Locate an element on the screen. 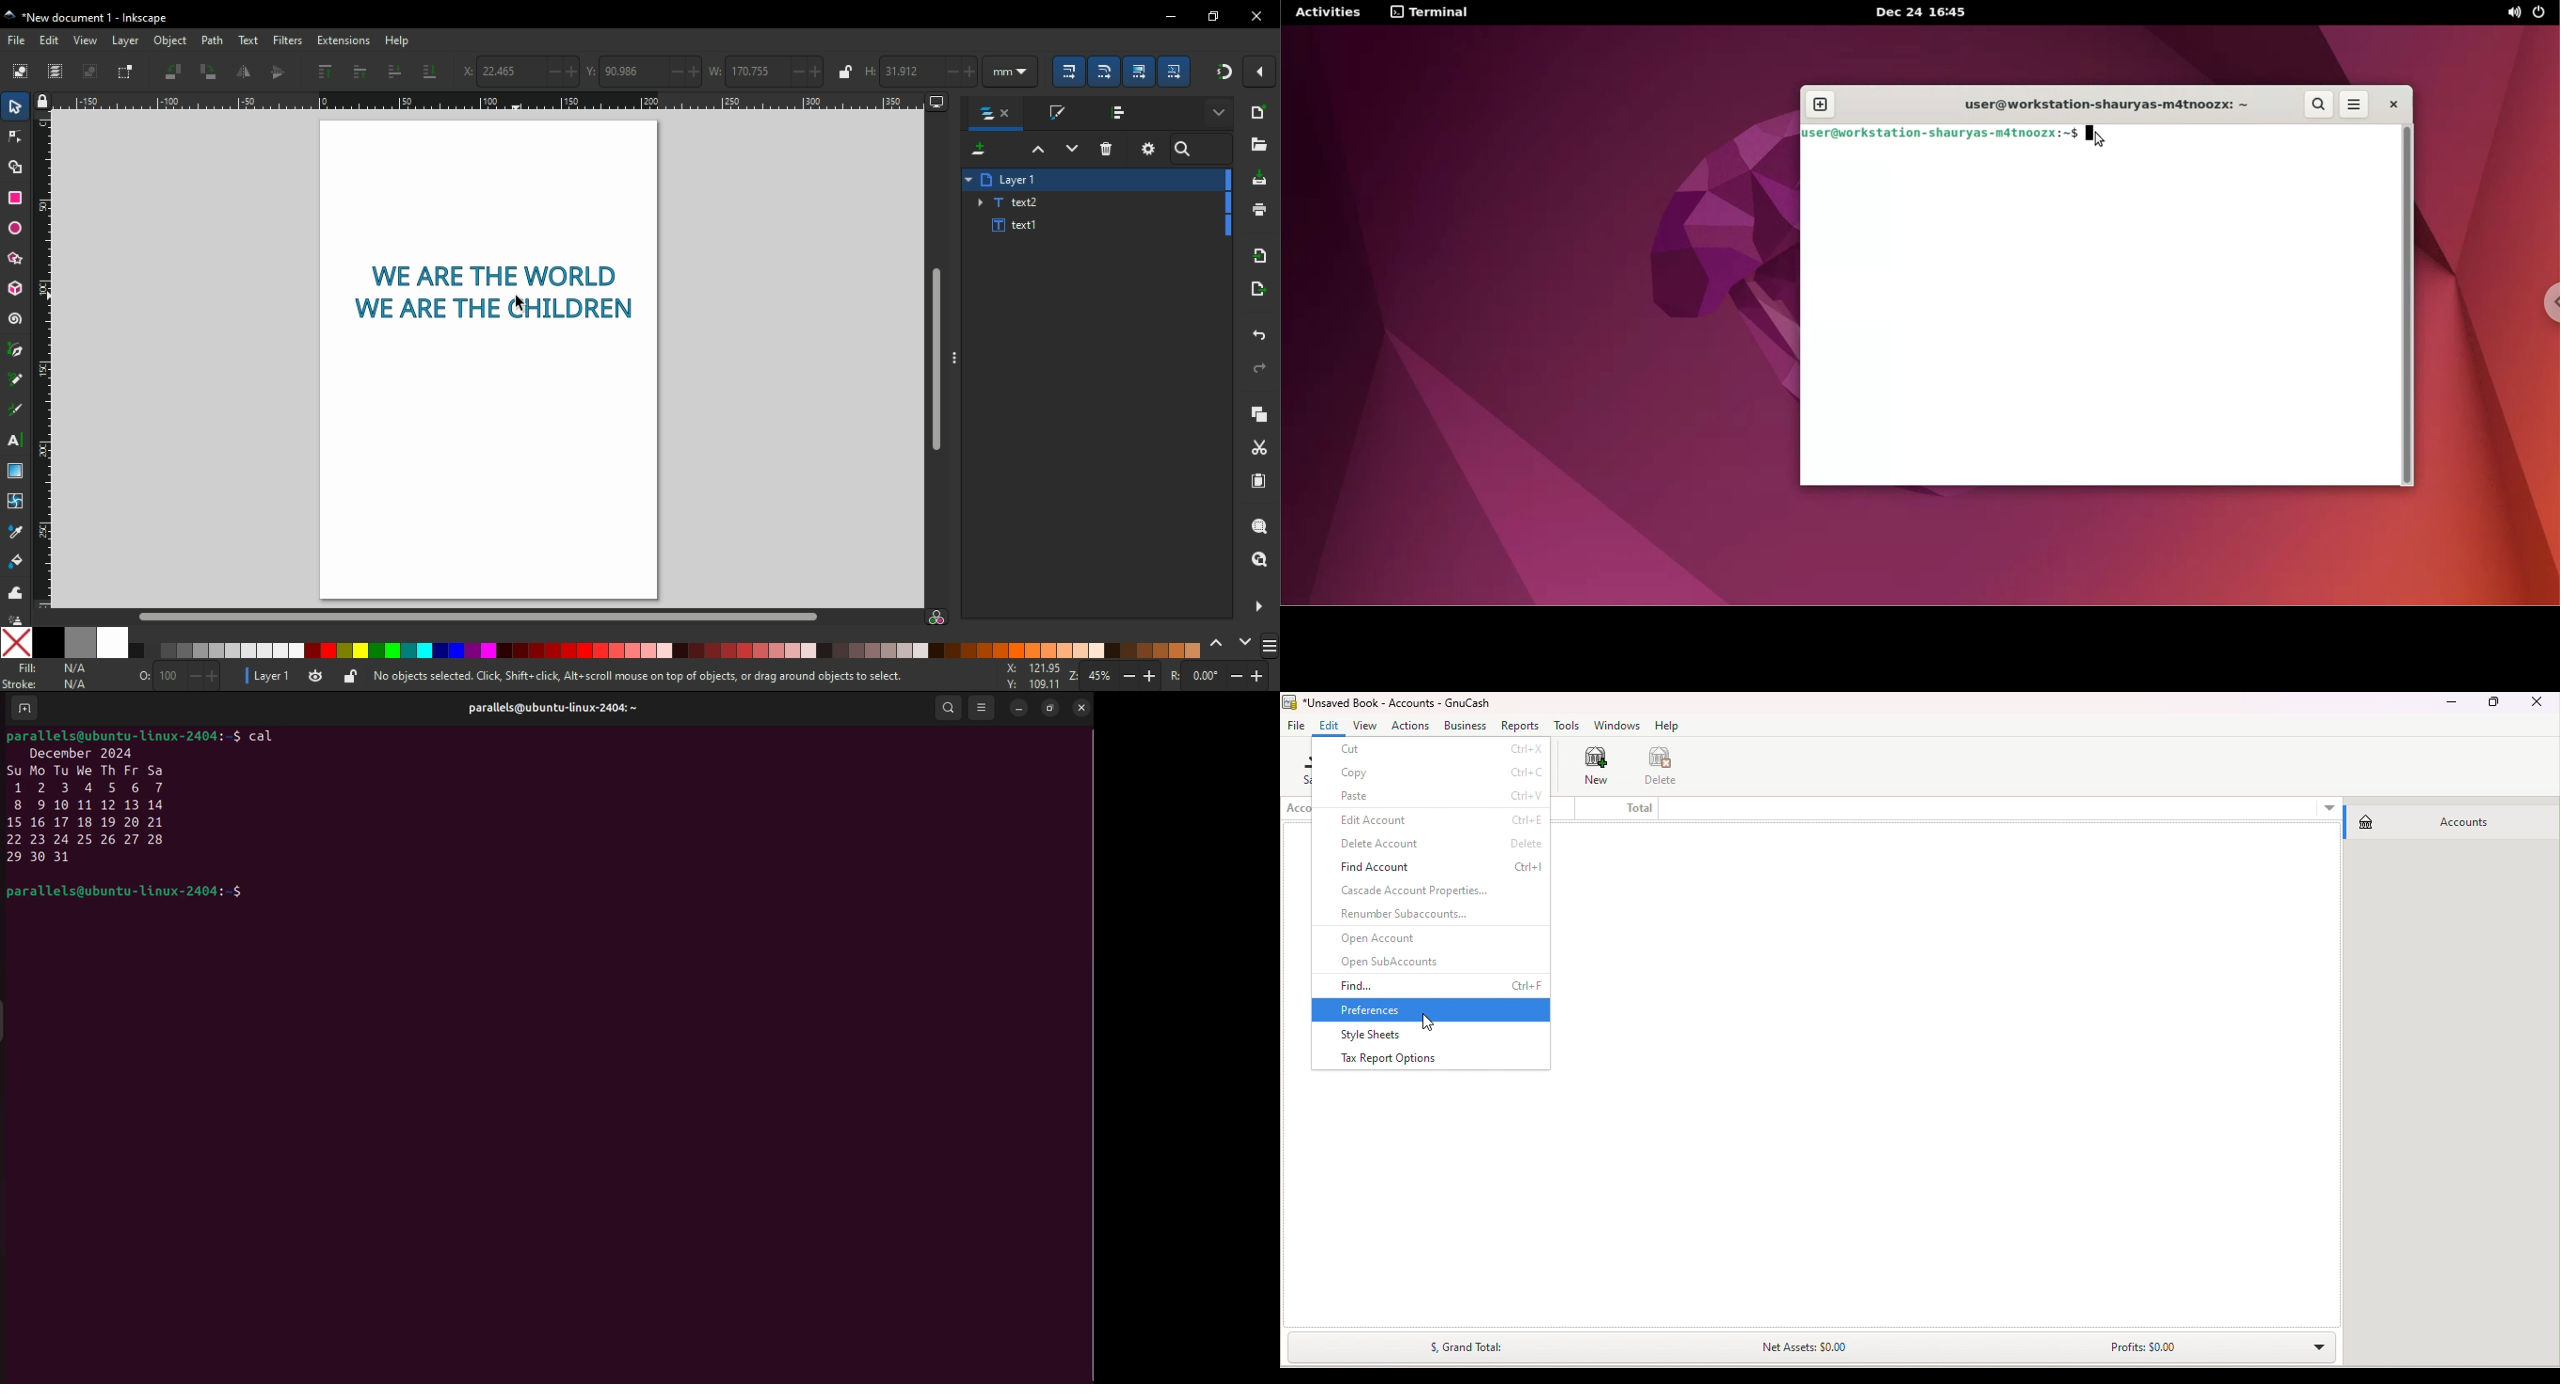  close side panel is located at coordinates (1257, 607).